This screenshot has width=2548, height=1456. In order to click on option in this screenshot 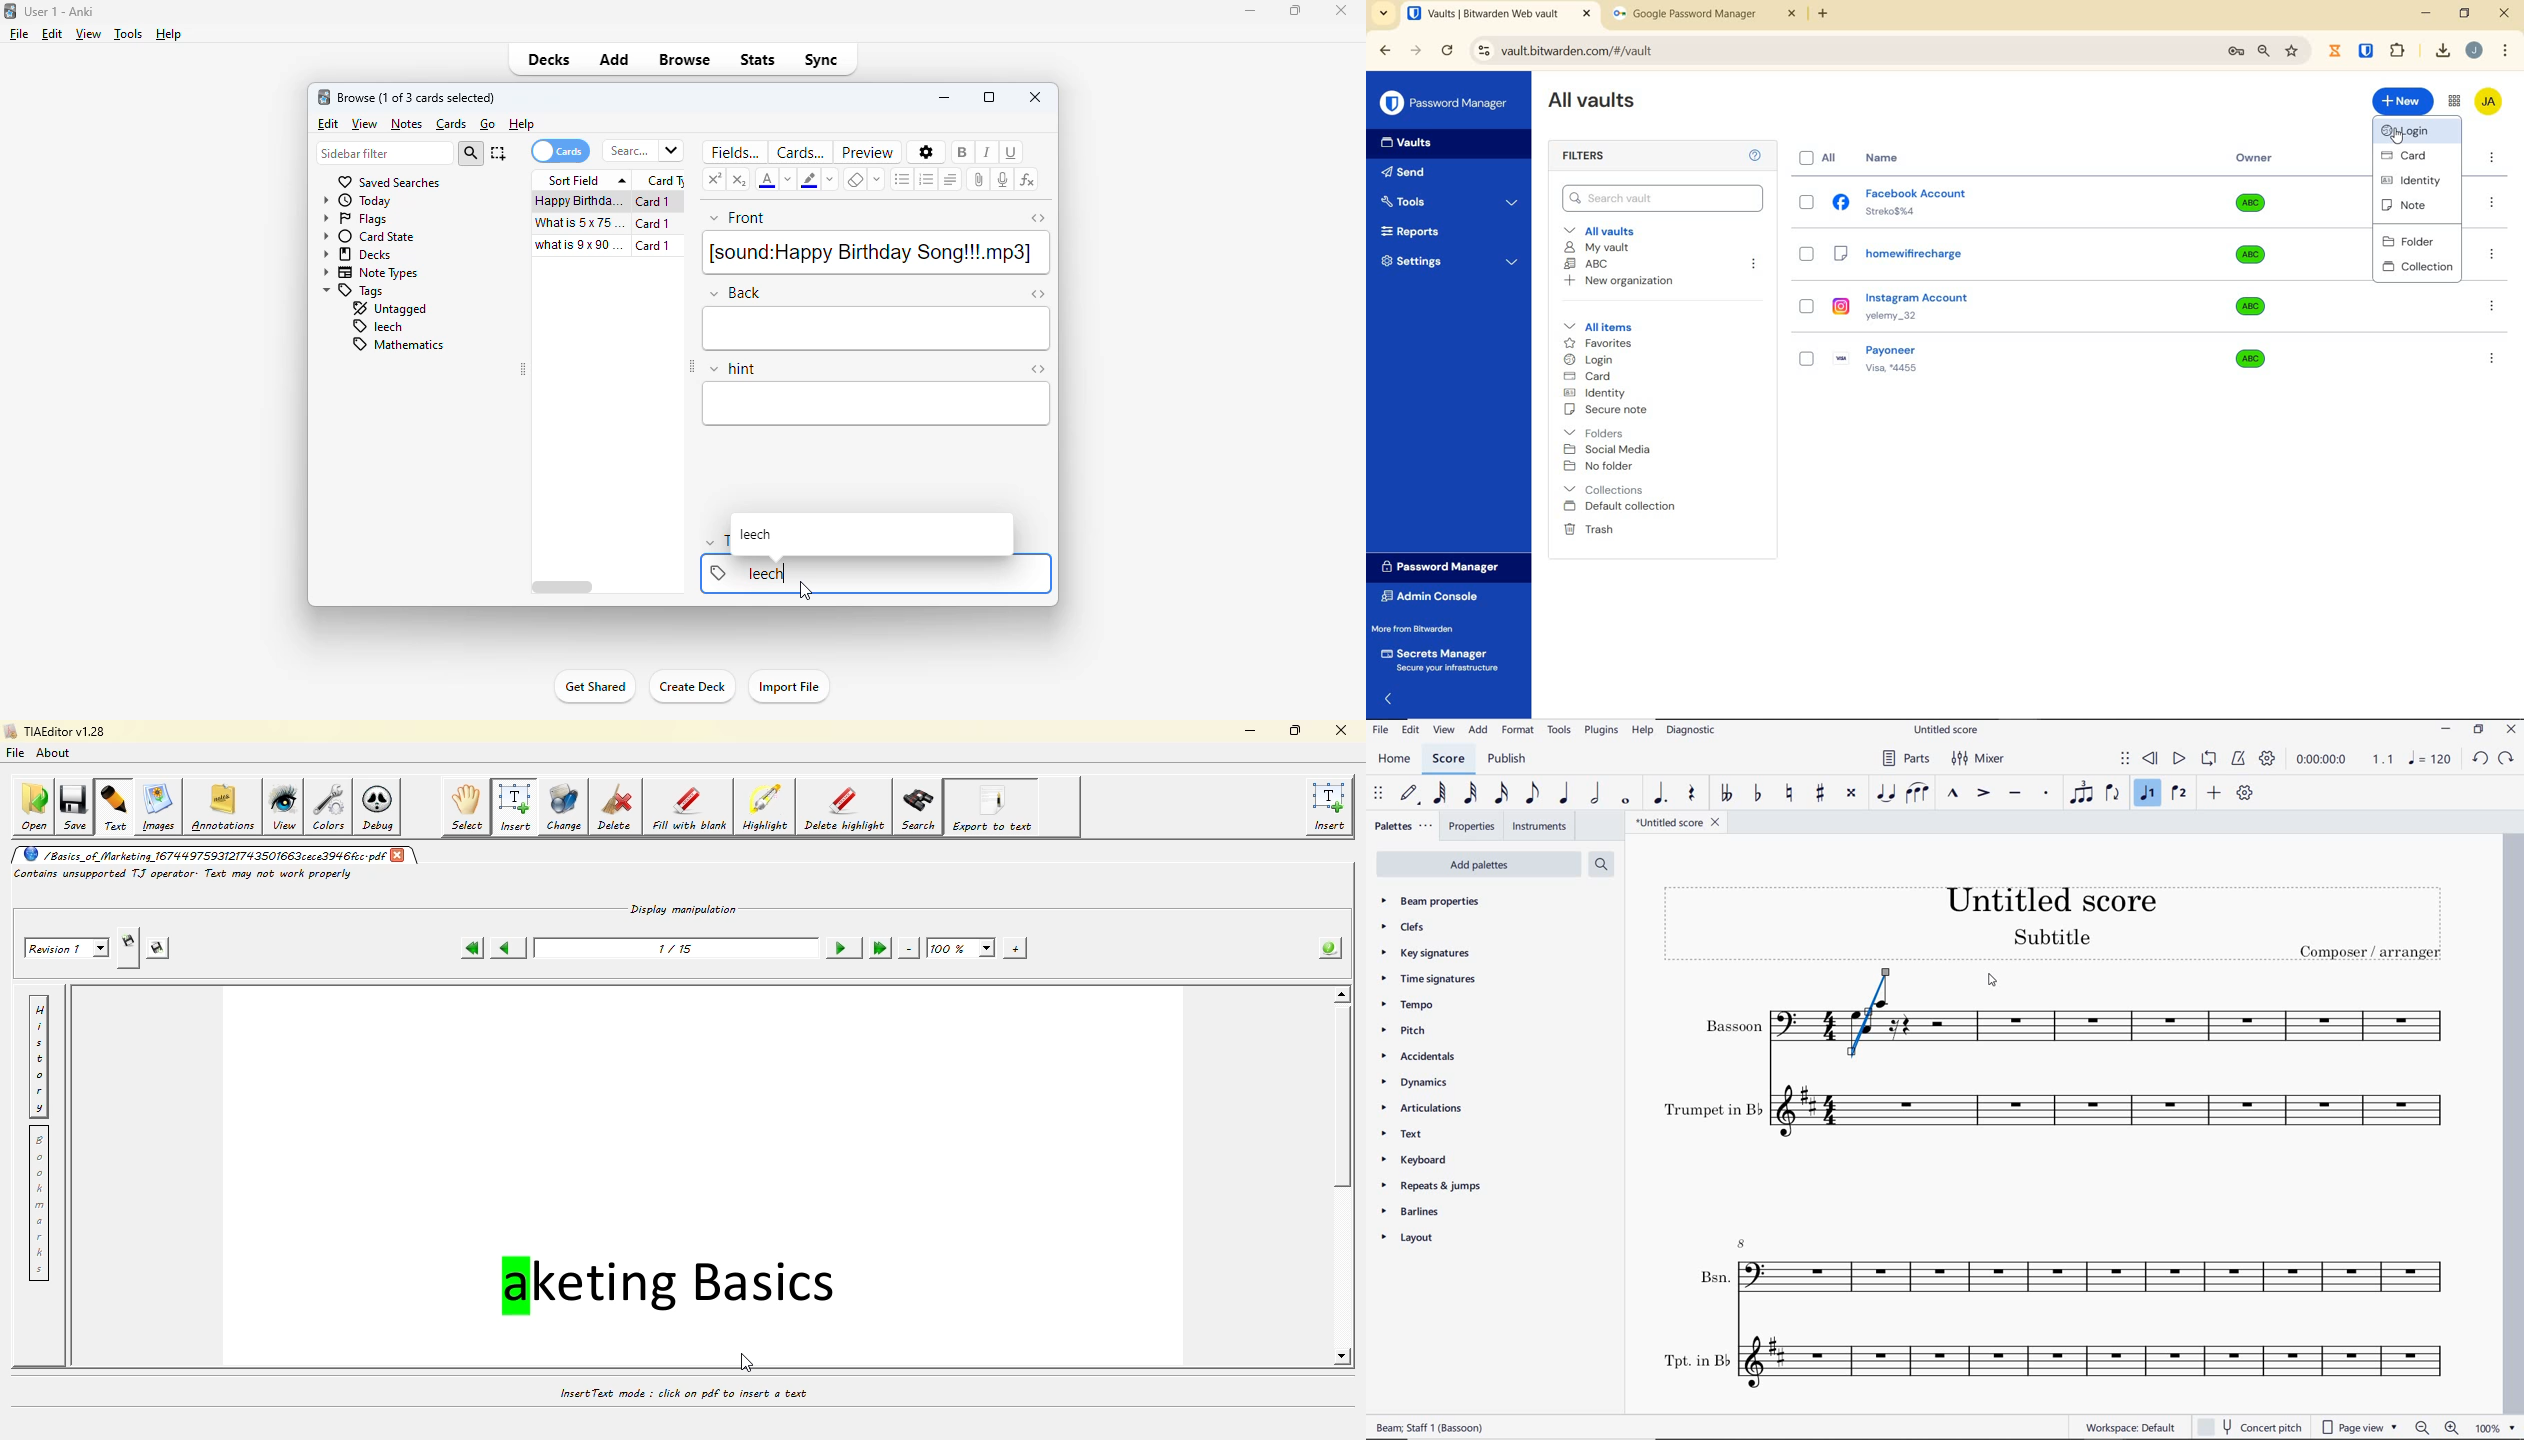, I will do `click(2495, 308)`.